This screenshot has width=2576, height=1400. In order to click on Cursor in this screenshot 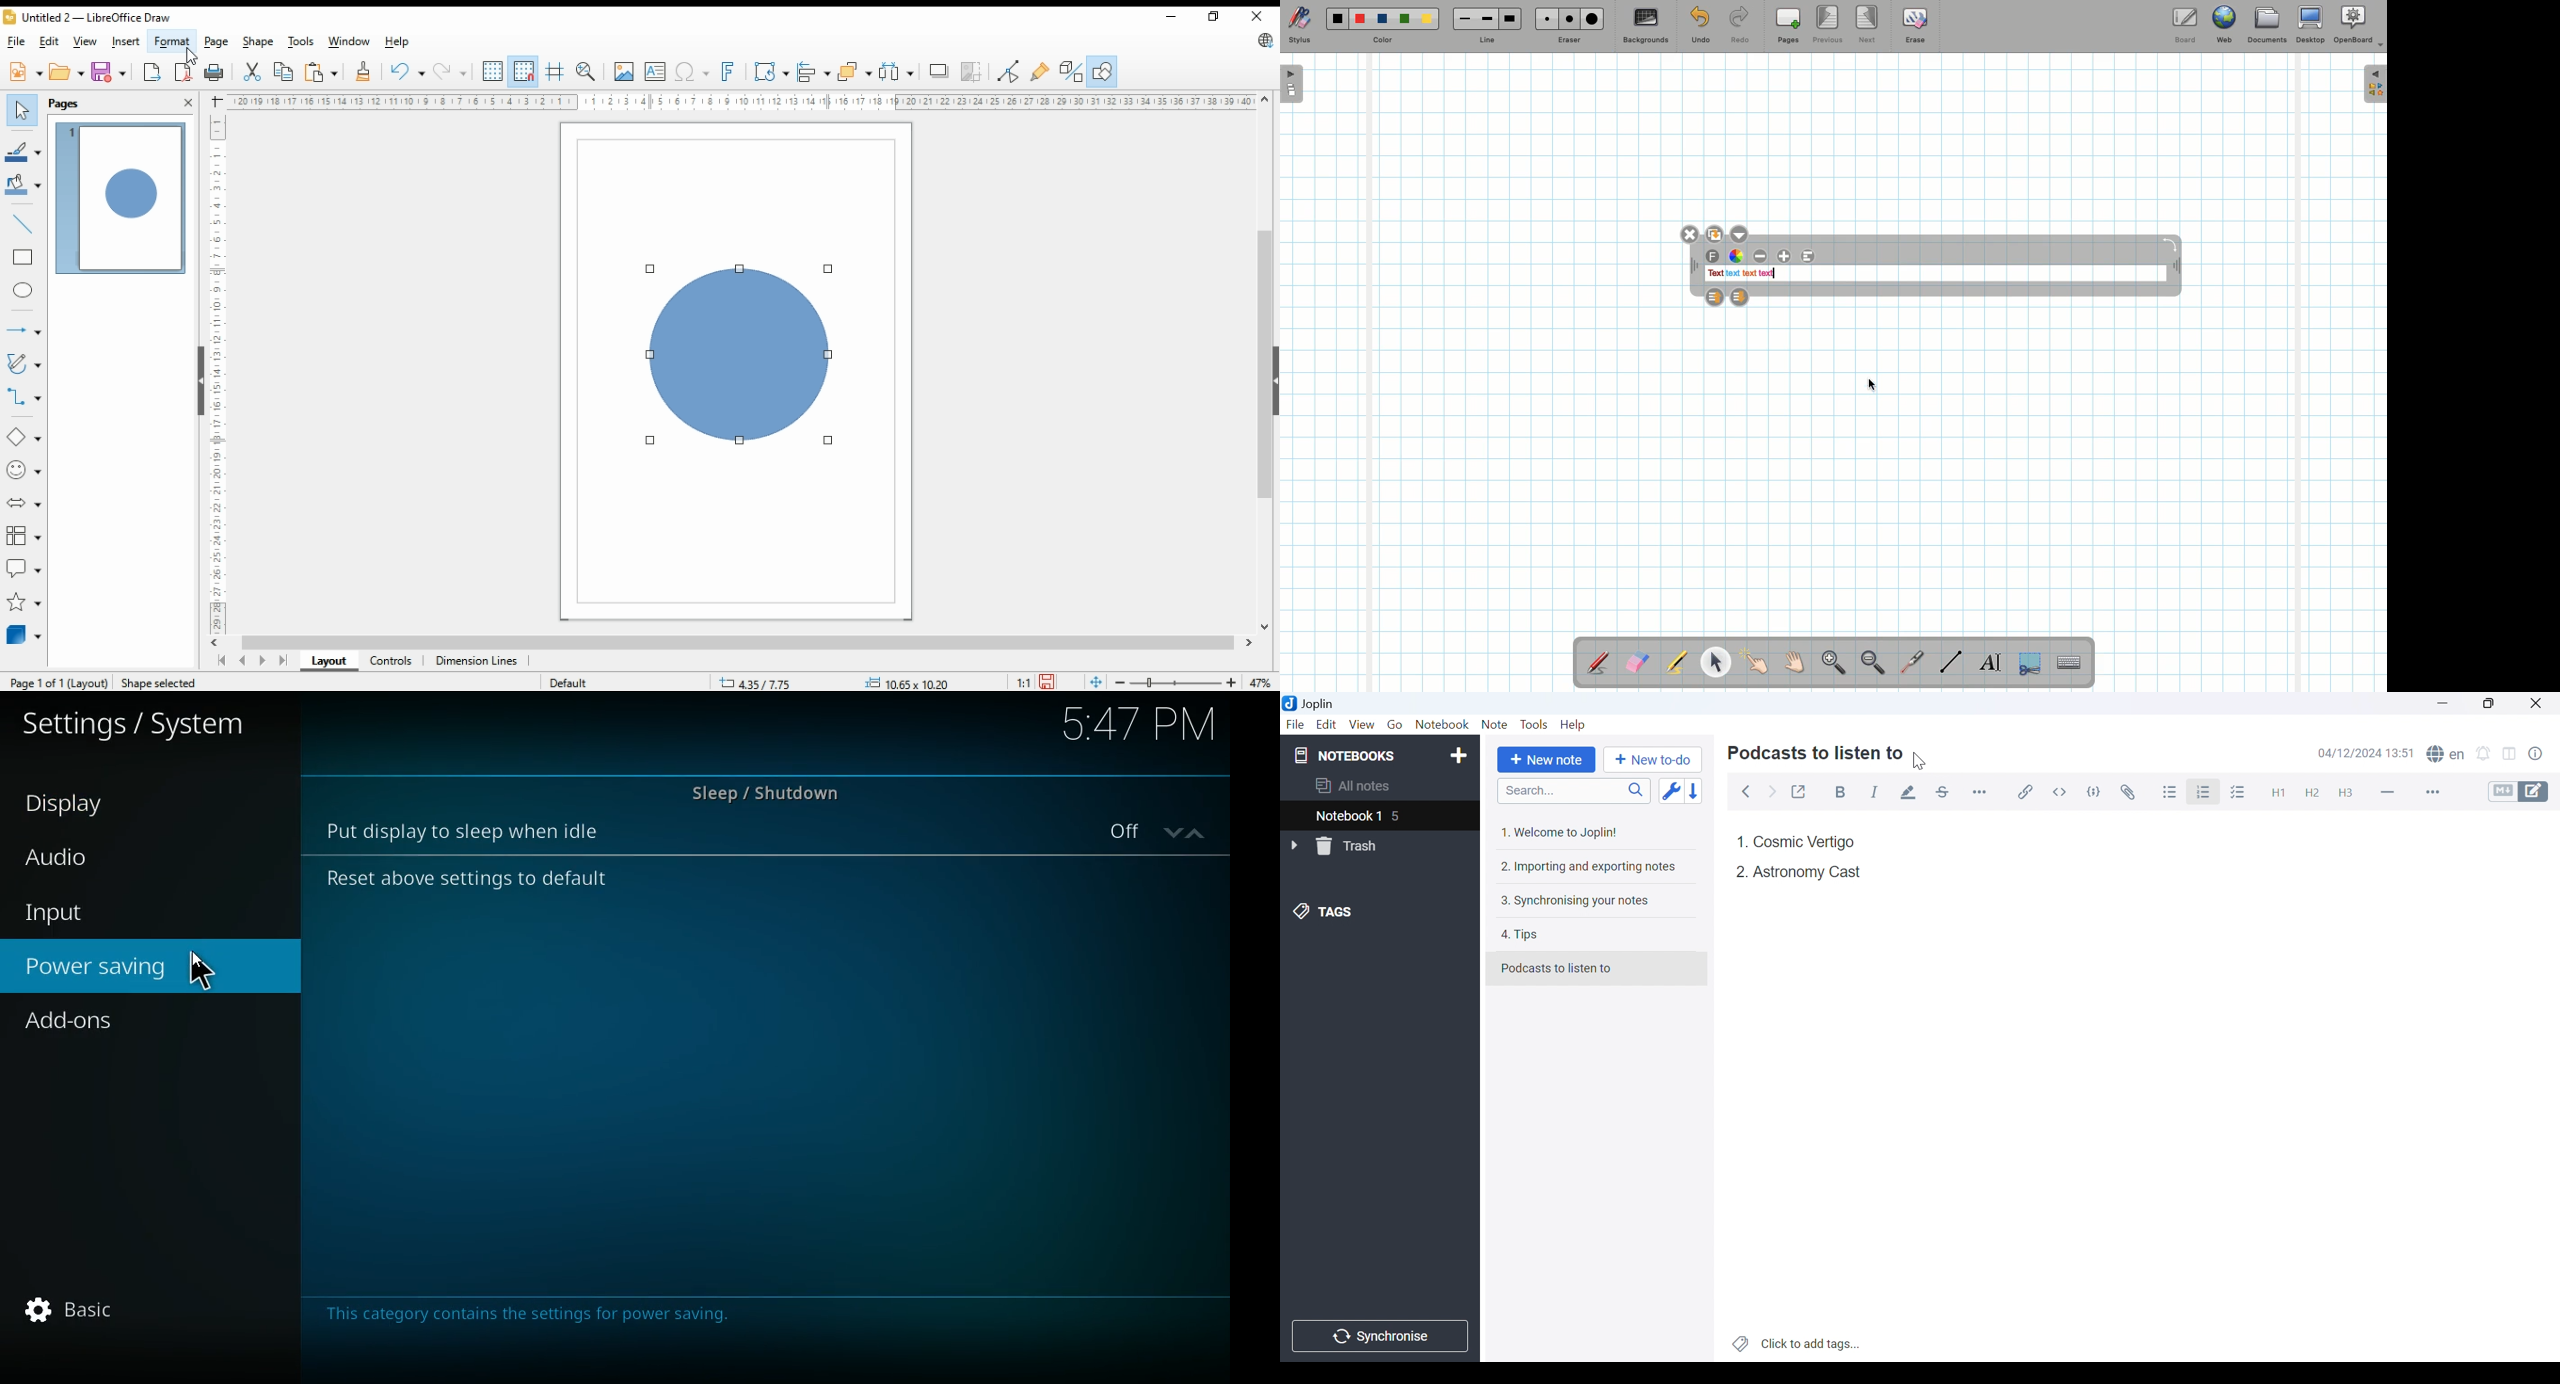, I will do `click(1919, 760)`.